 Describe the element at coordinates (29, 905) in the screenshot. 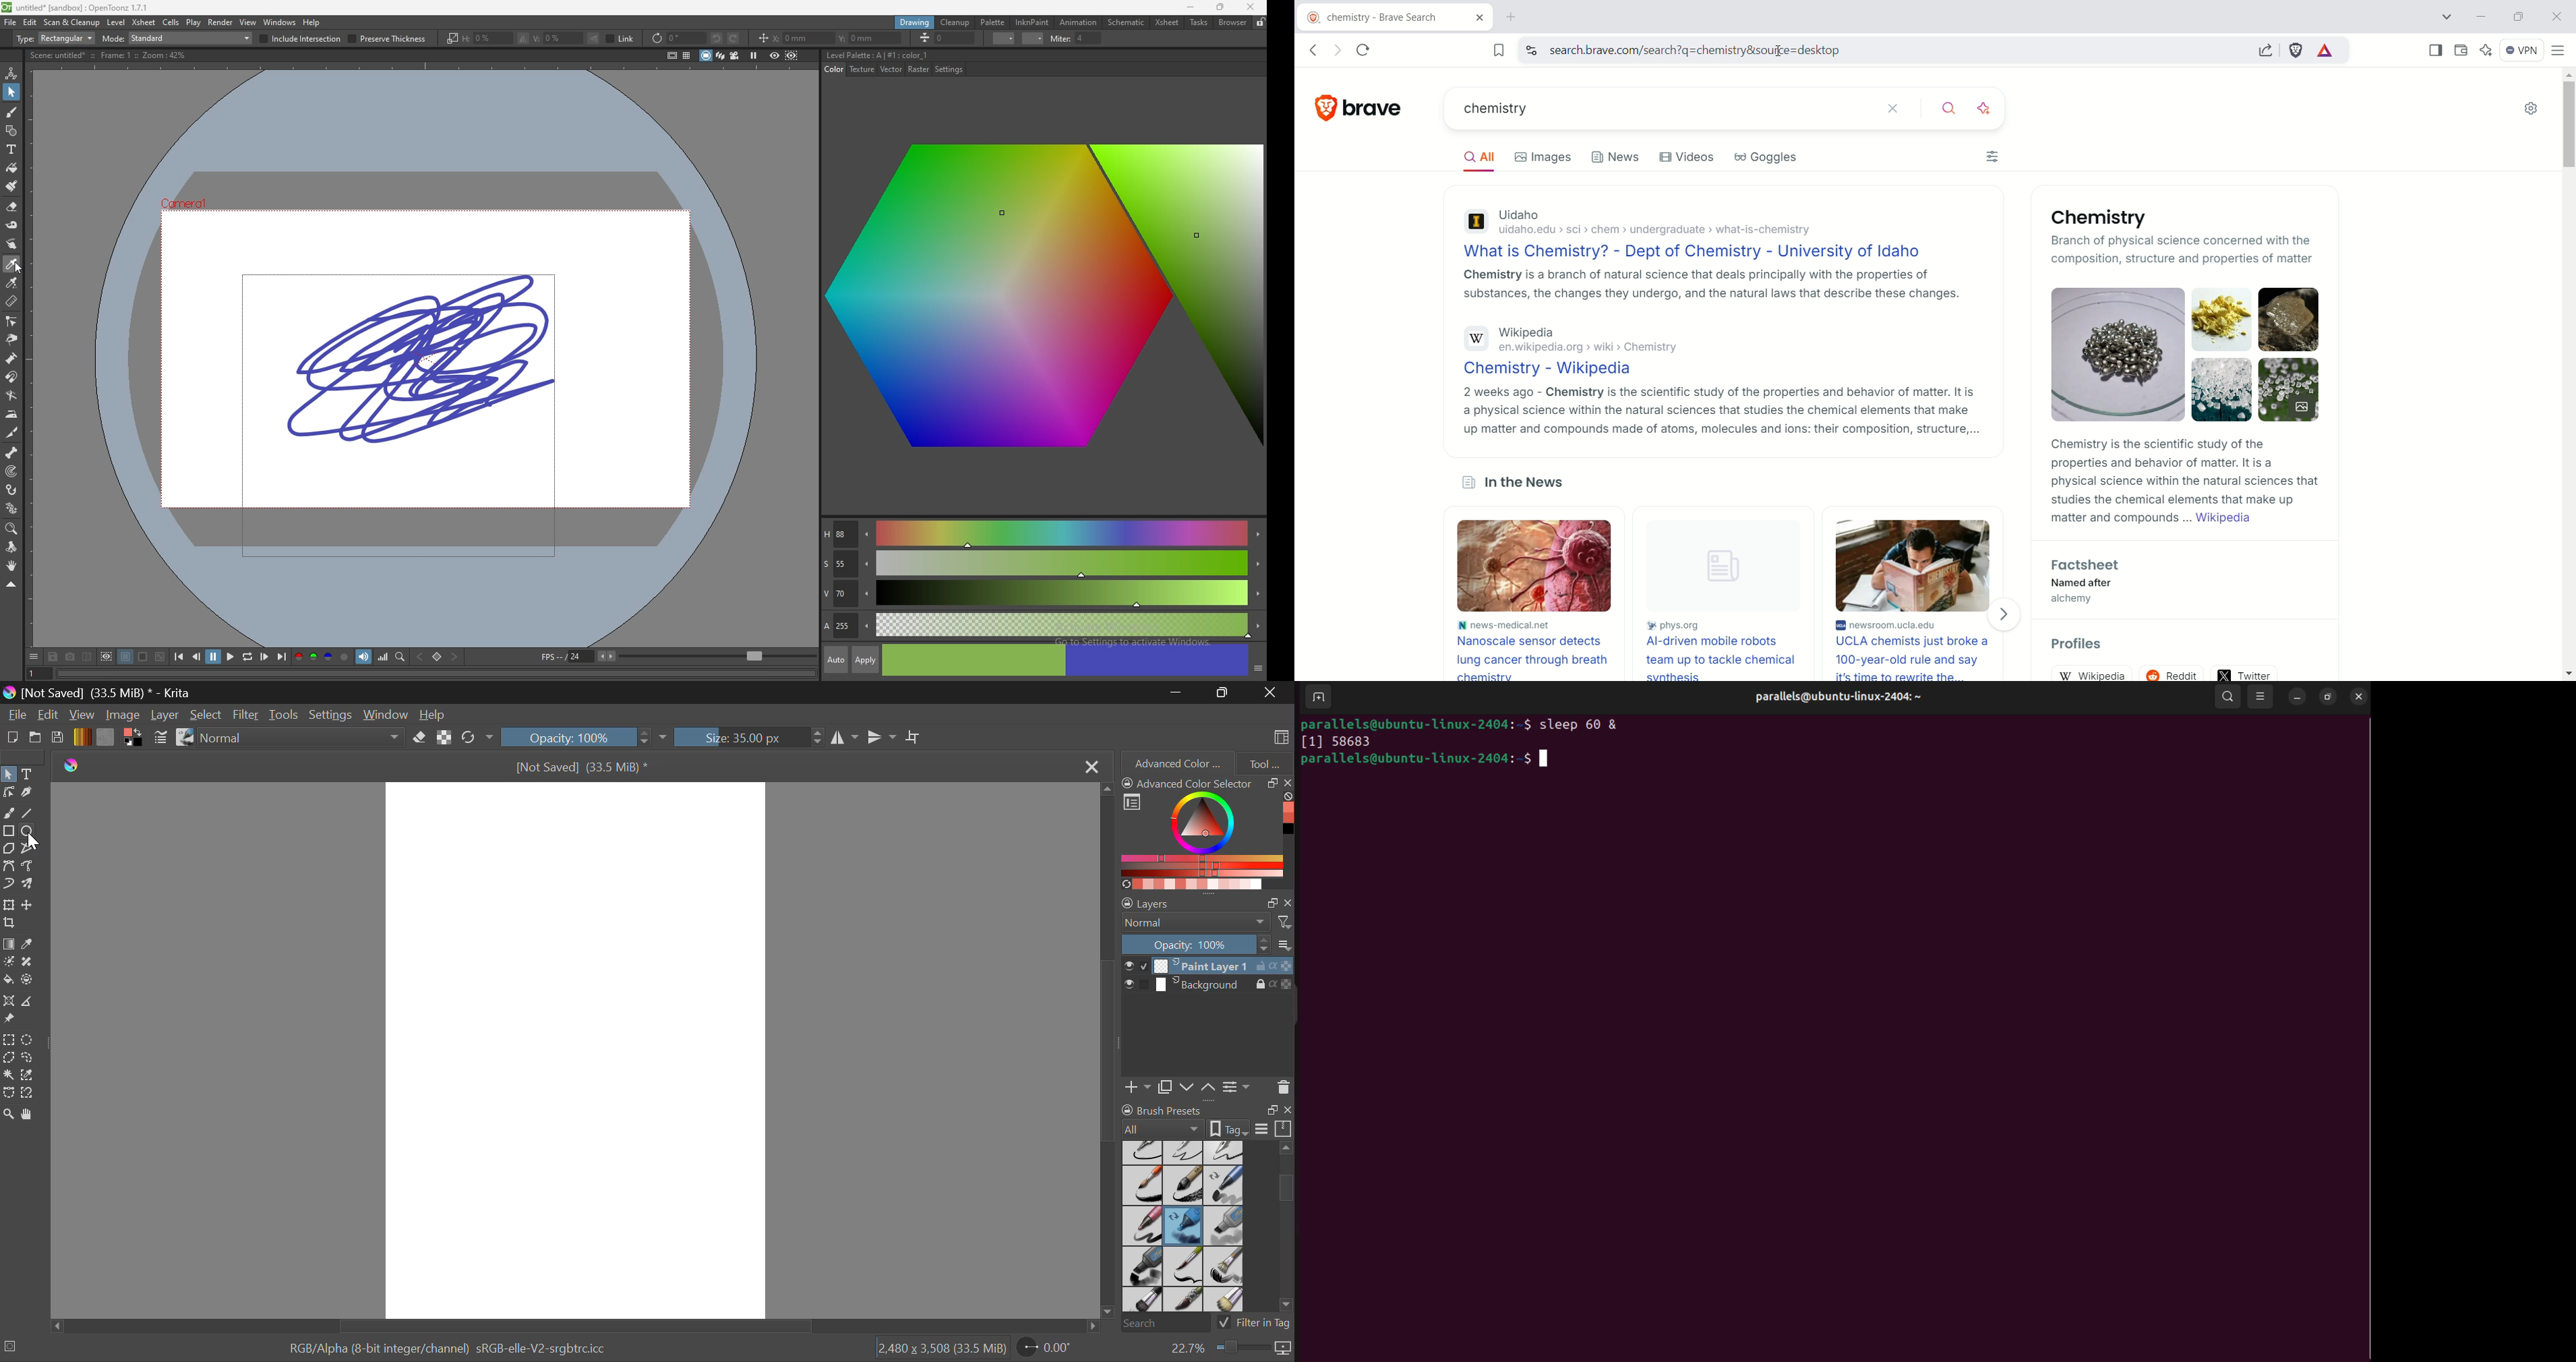

I see `Move a layer` at that location.